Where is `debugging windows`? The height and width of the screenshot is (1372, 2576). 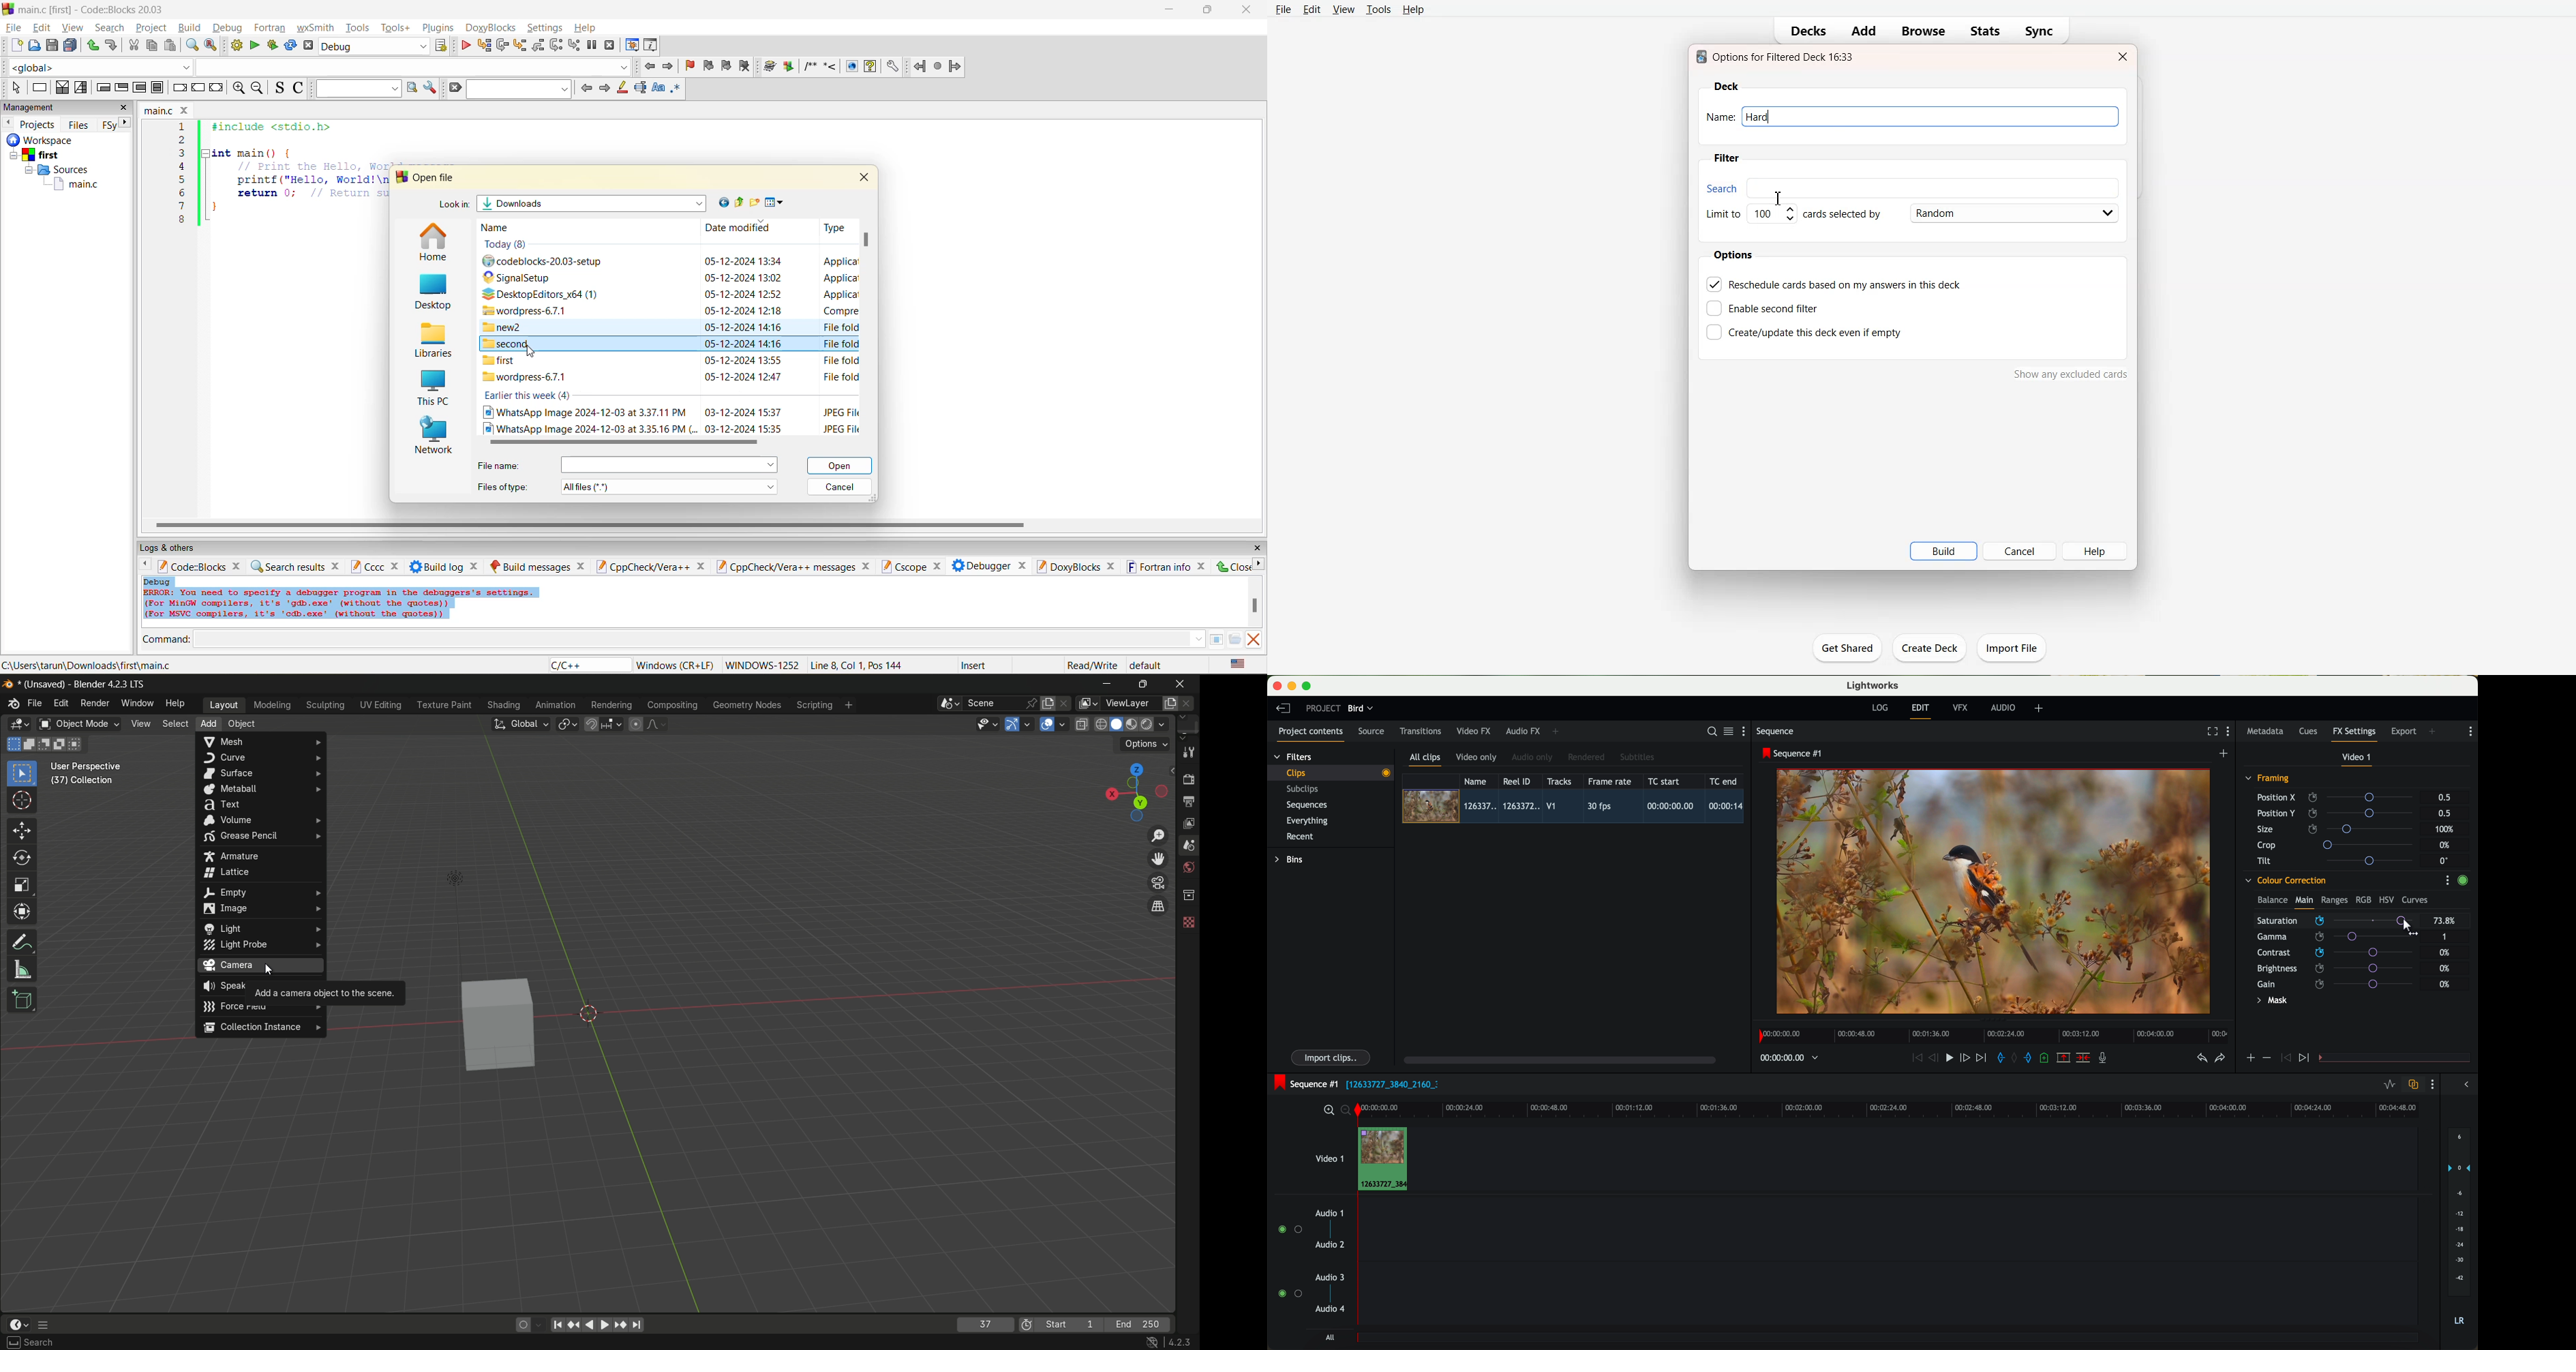 debugging windows is located at coordinates (633, 46).